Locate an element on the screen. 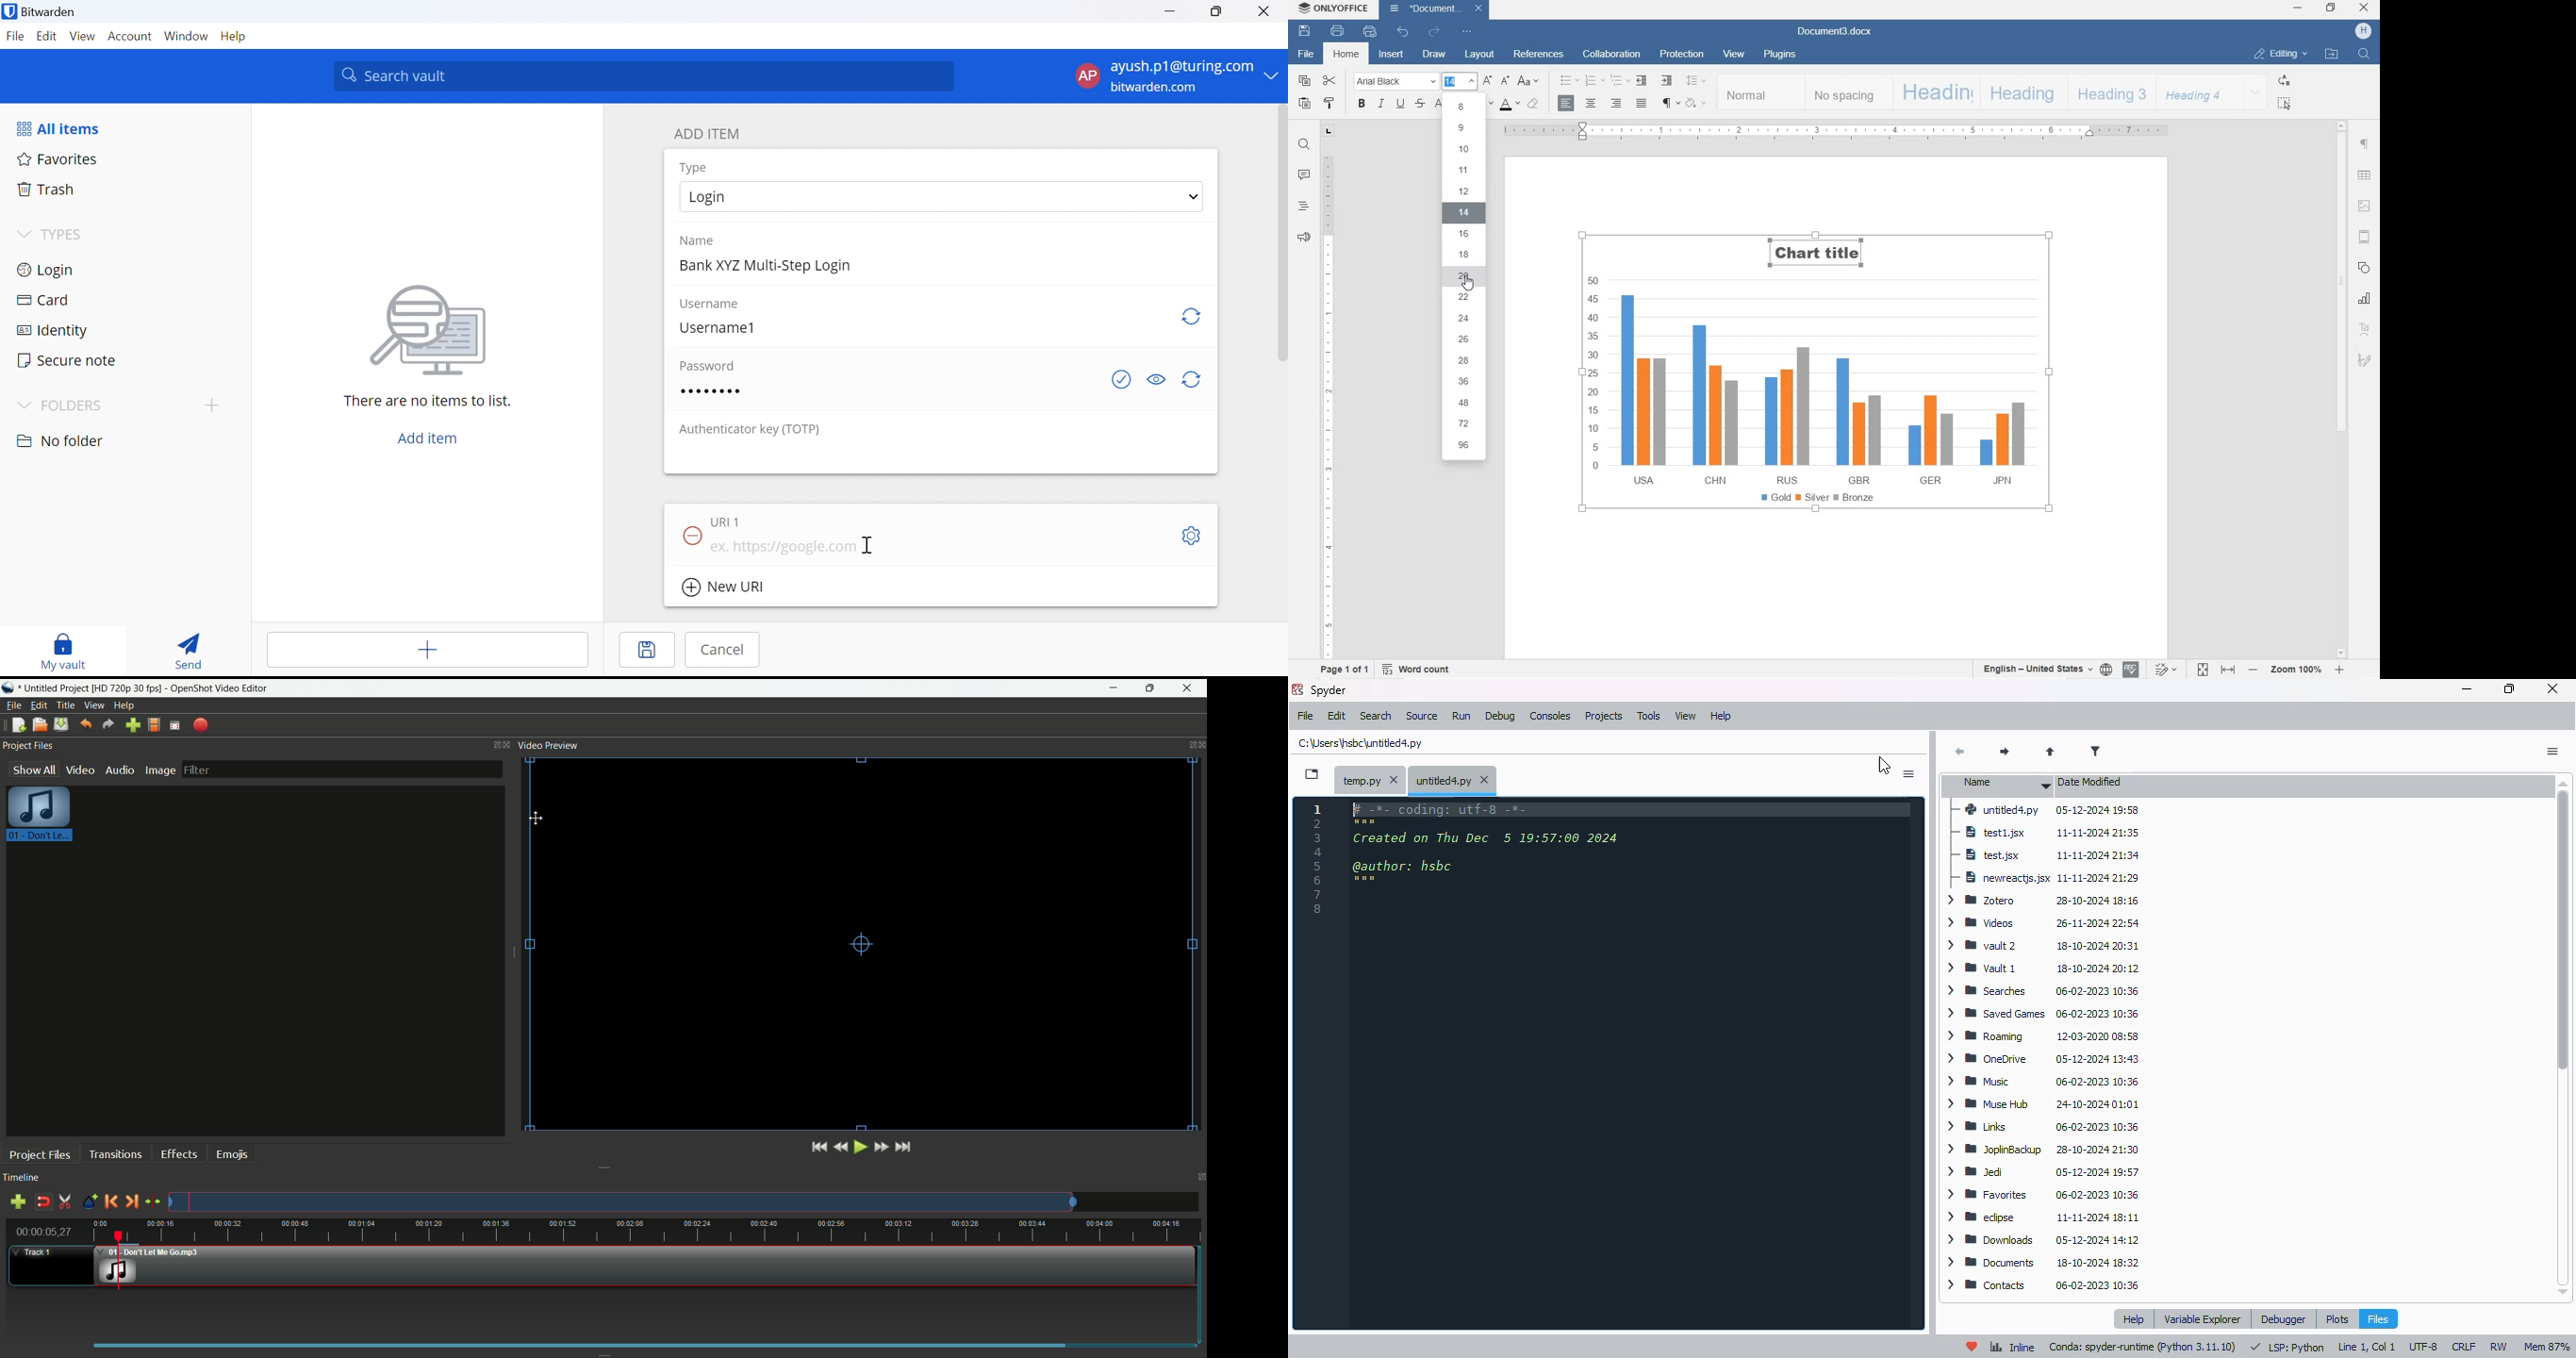  add folder is located at coordinates (215, 405).